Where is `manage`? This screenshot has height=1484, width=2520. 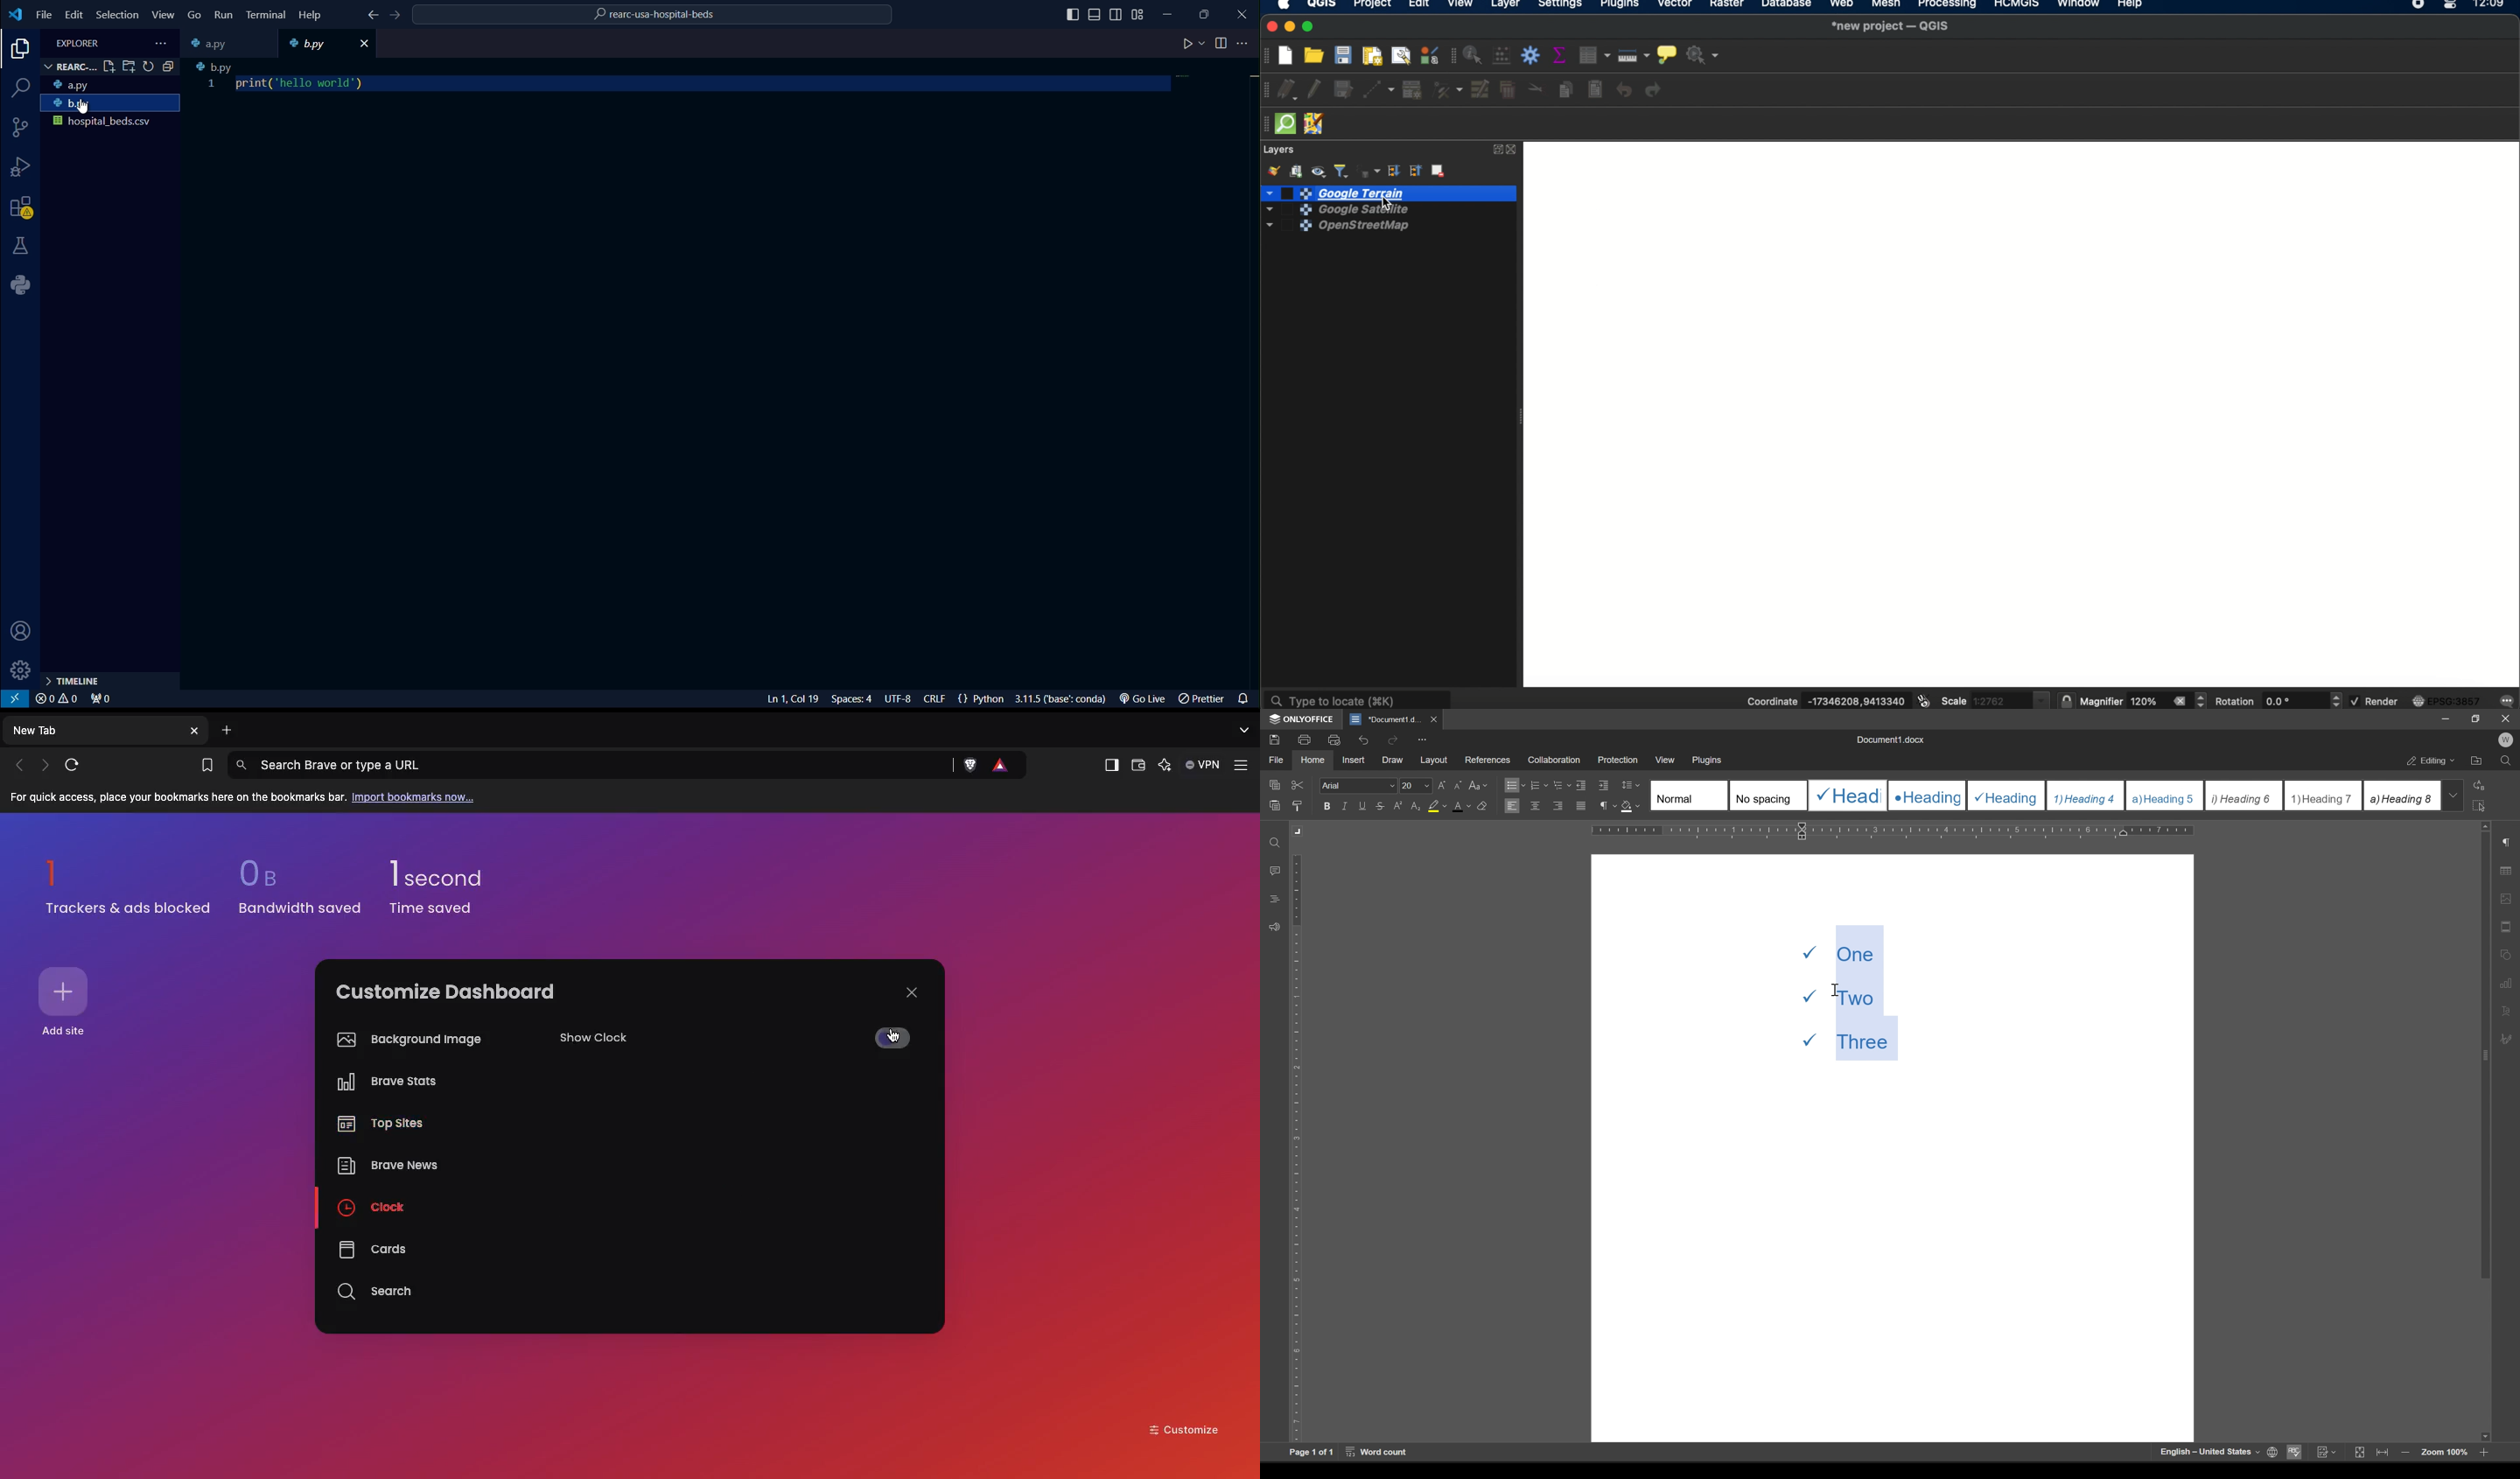
manage is located at coordinates (19, 670).